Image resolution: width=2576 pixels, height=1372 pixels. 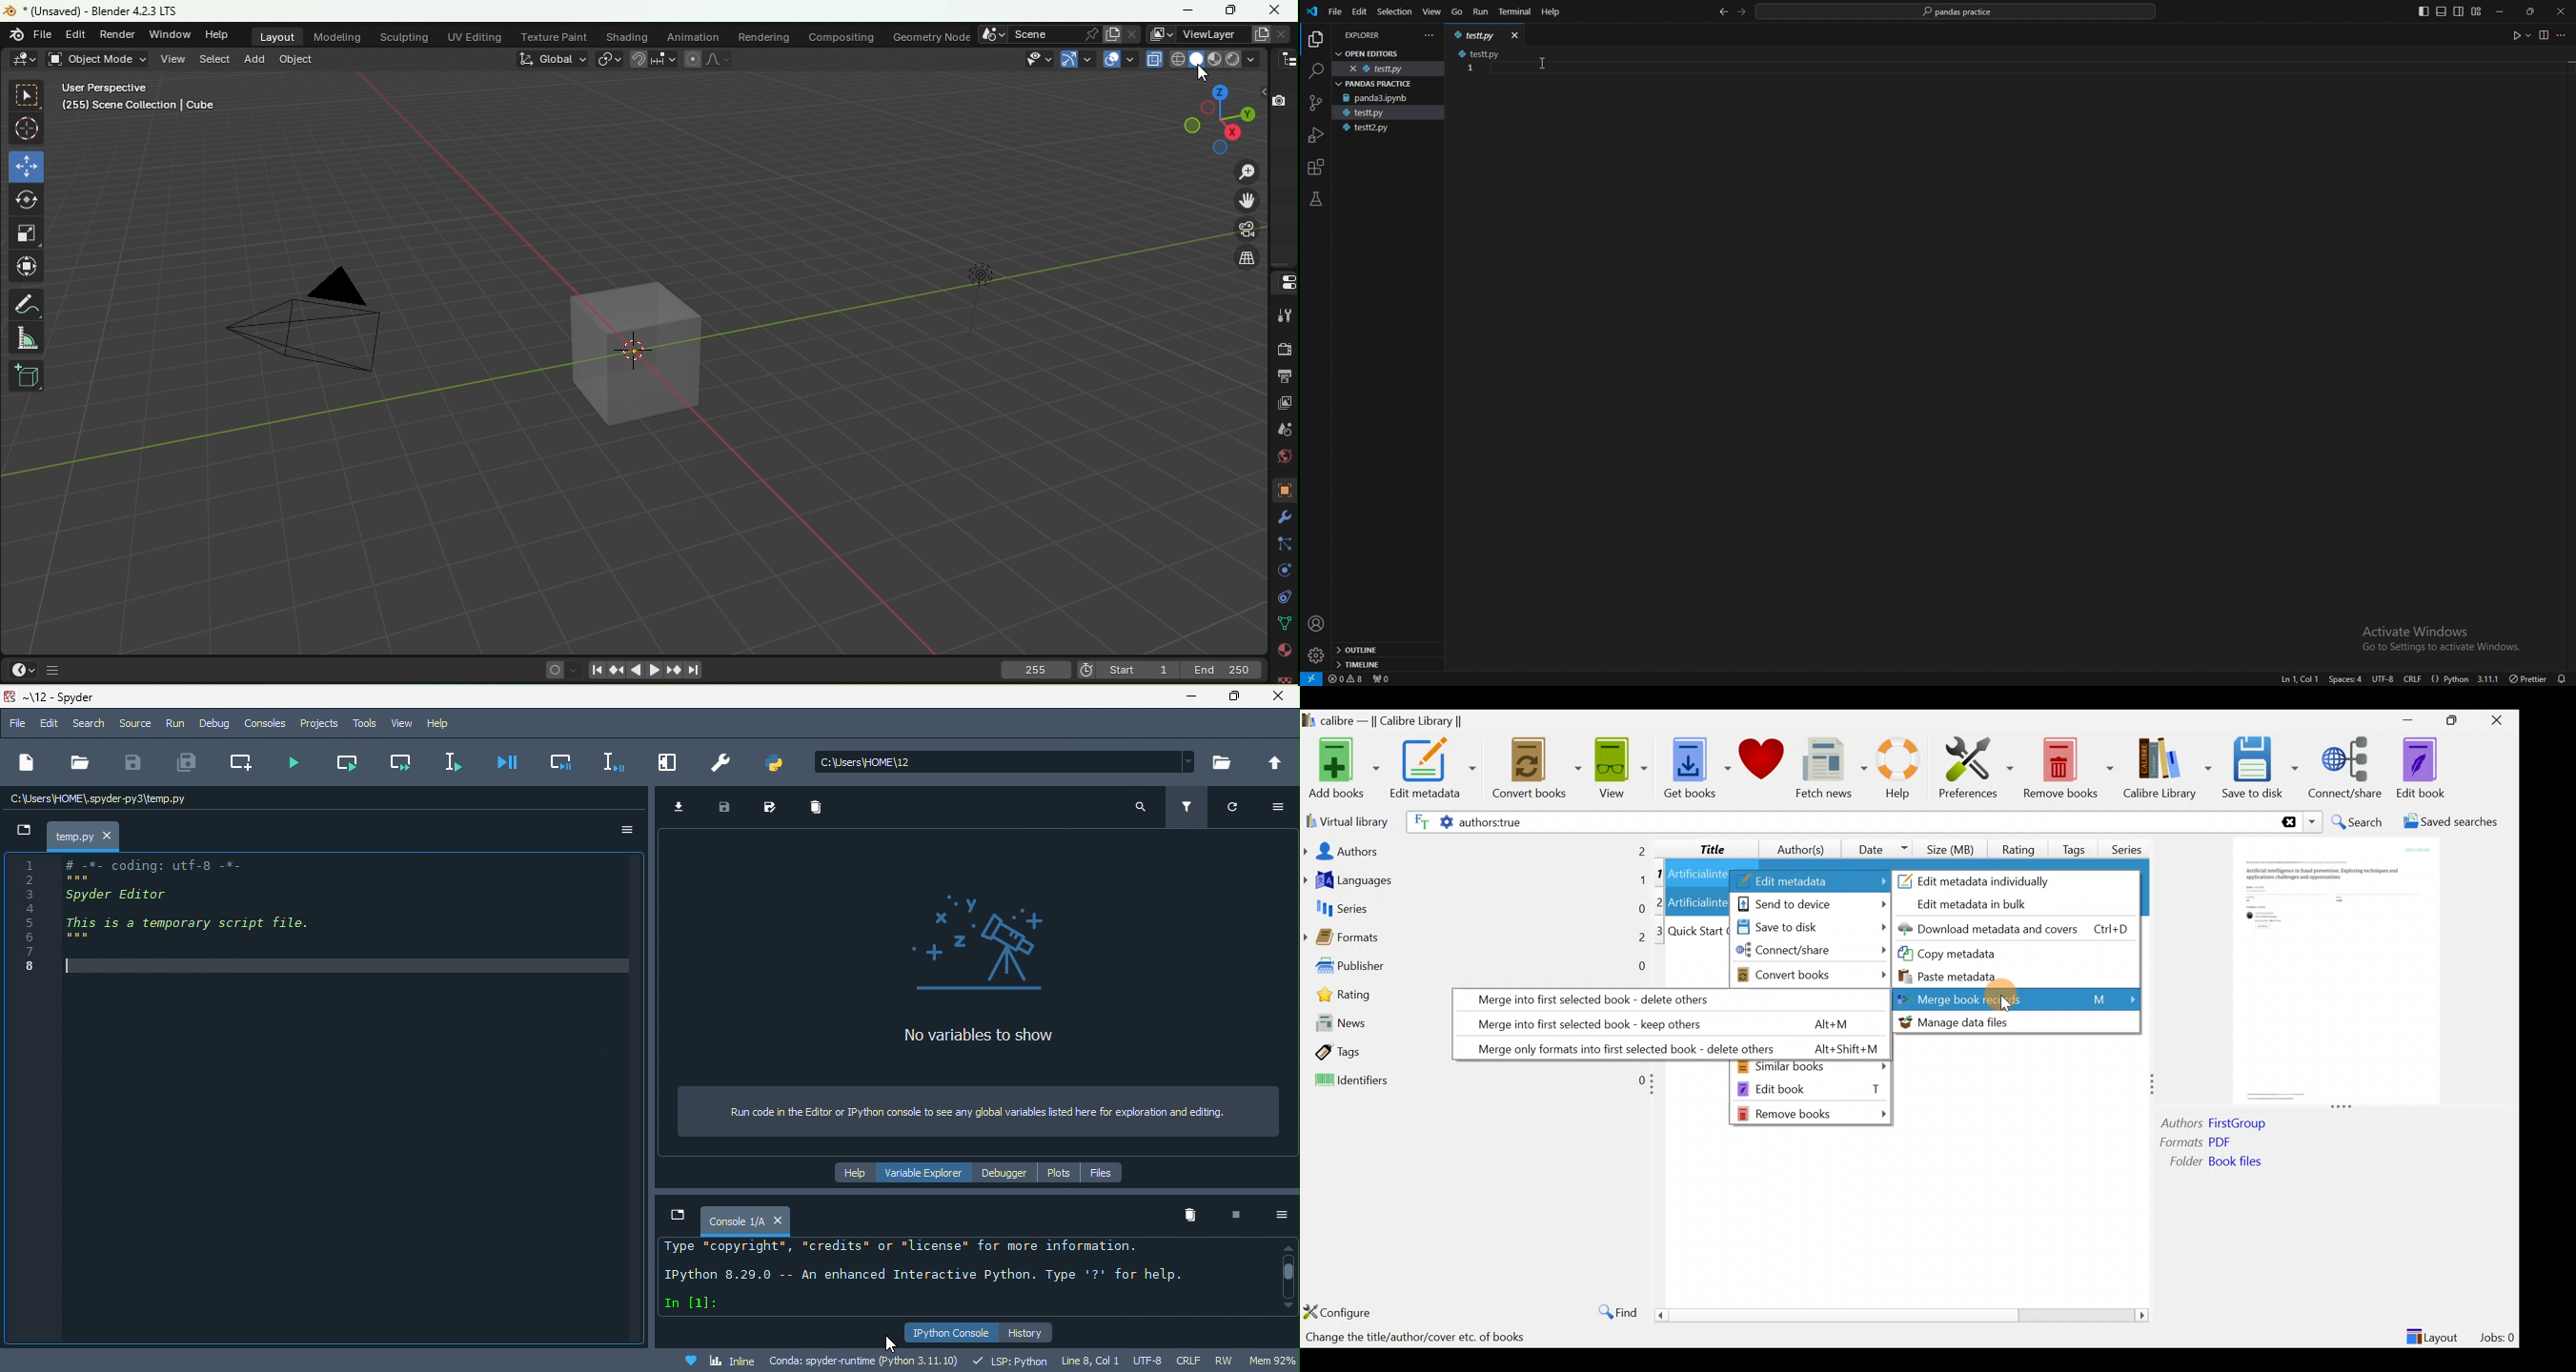 What do you see at coordinates (2247, 1163) in the screenshot?
I see `Folder: Book files` at bounding box center [2247, 1163].